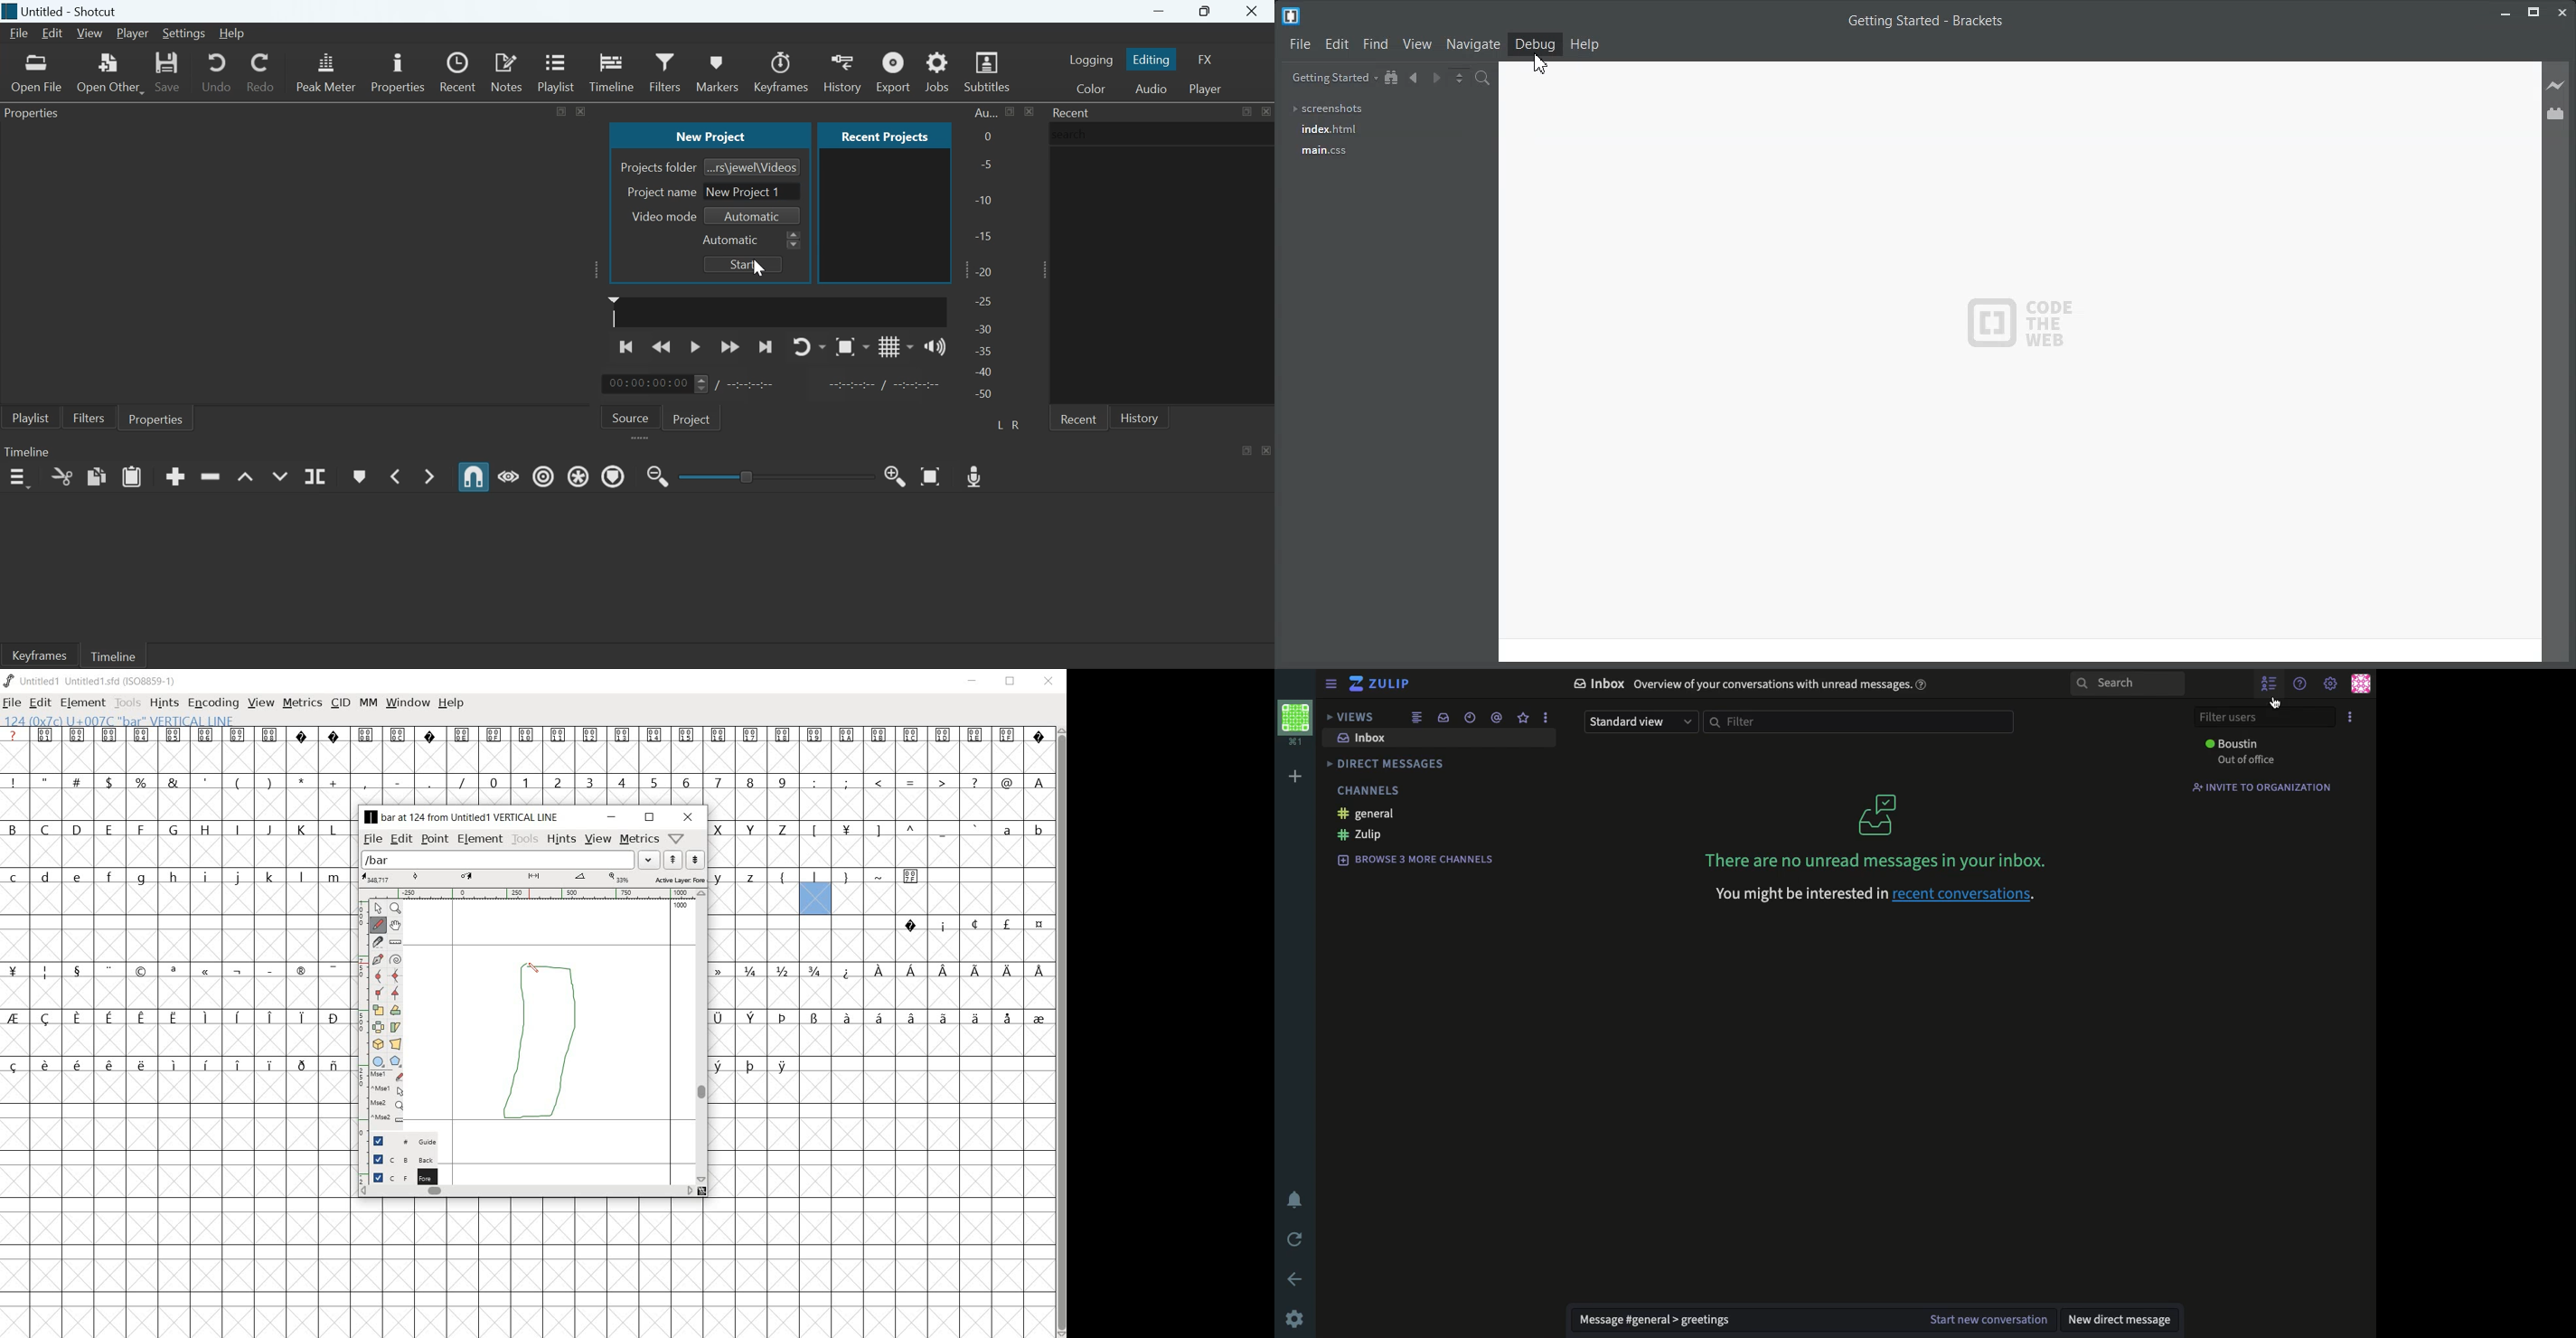  Describe the element at coordinates (1385, 762) in the screenshot. I see `direct messages` at that location.